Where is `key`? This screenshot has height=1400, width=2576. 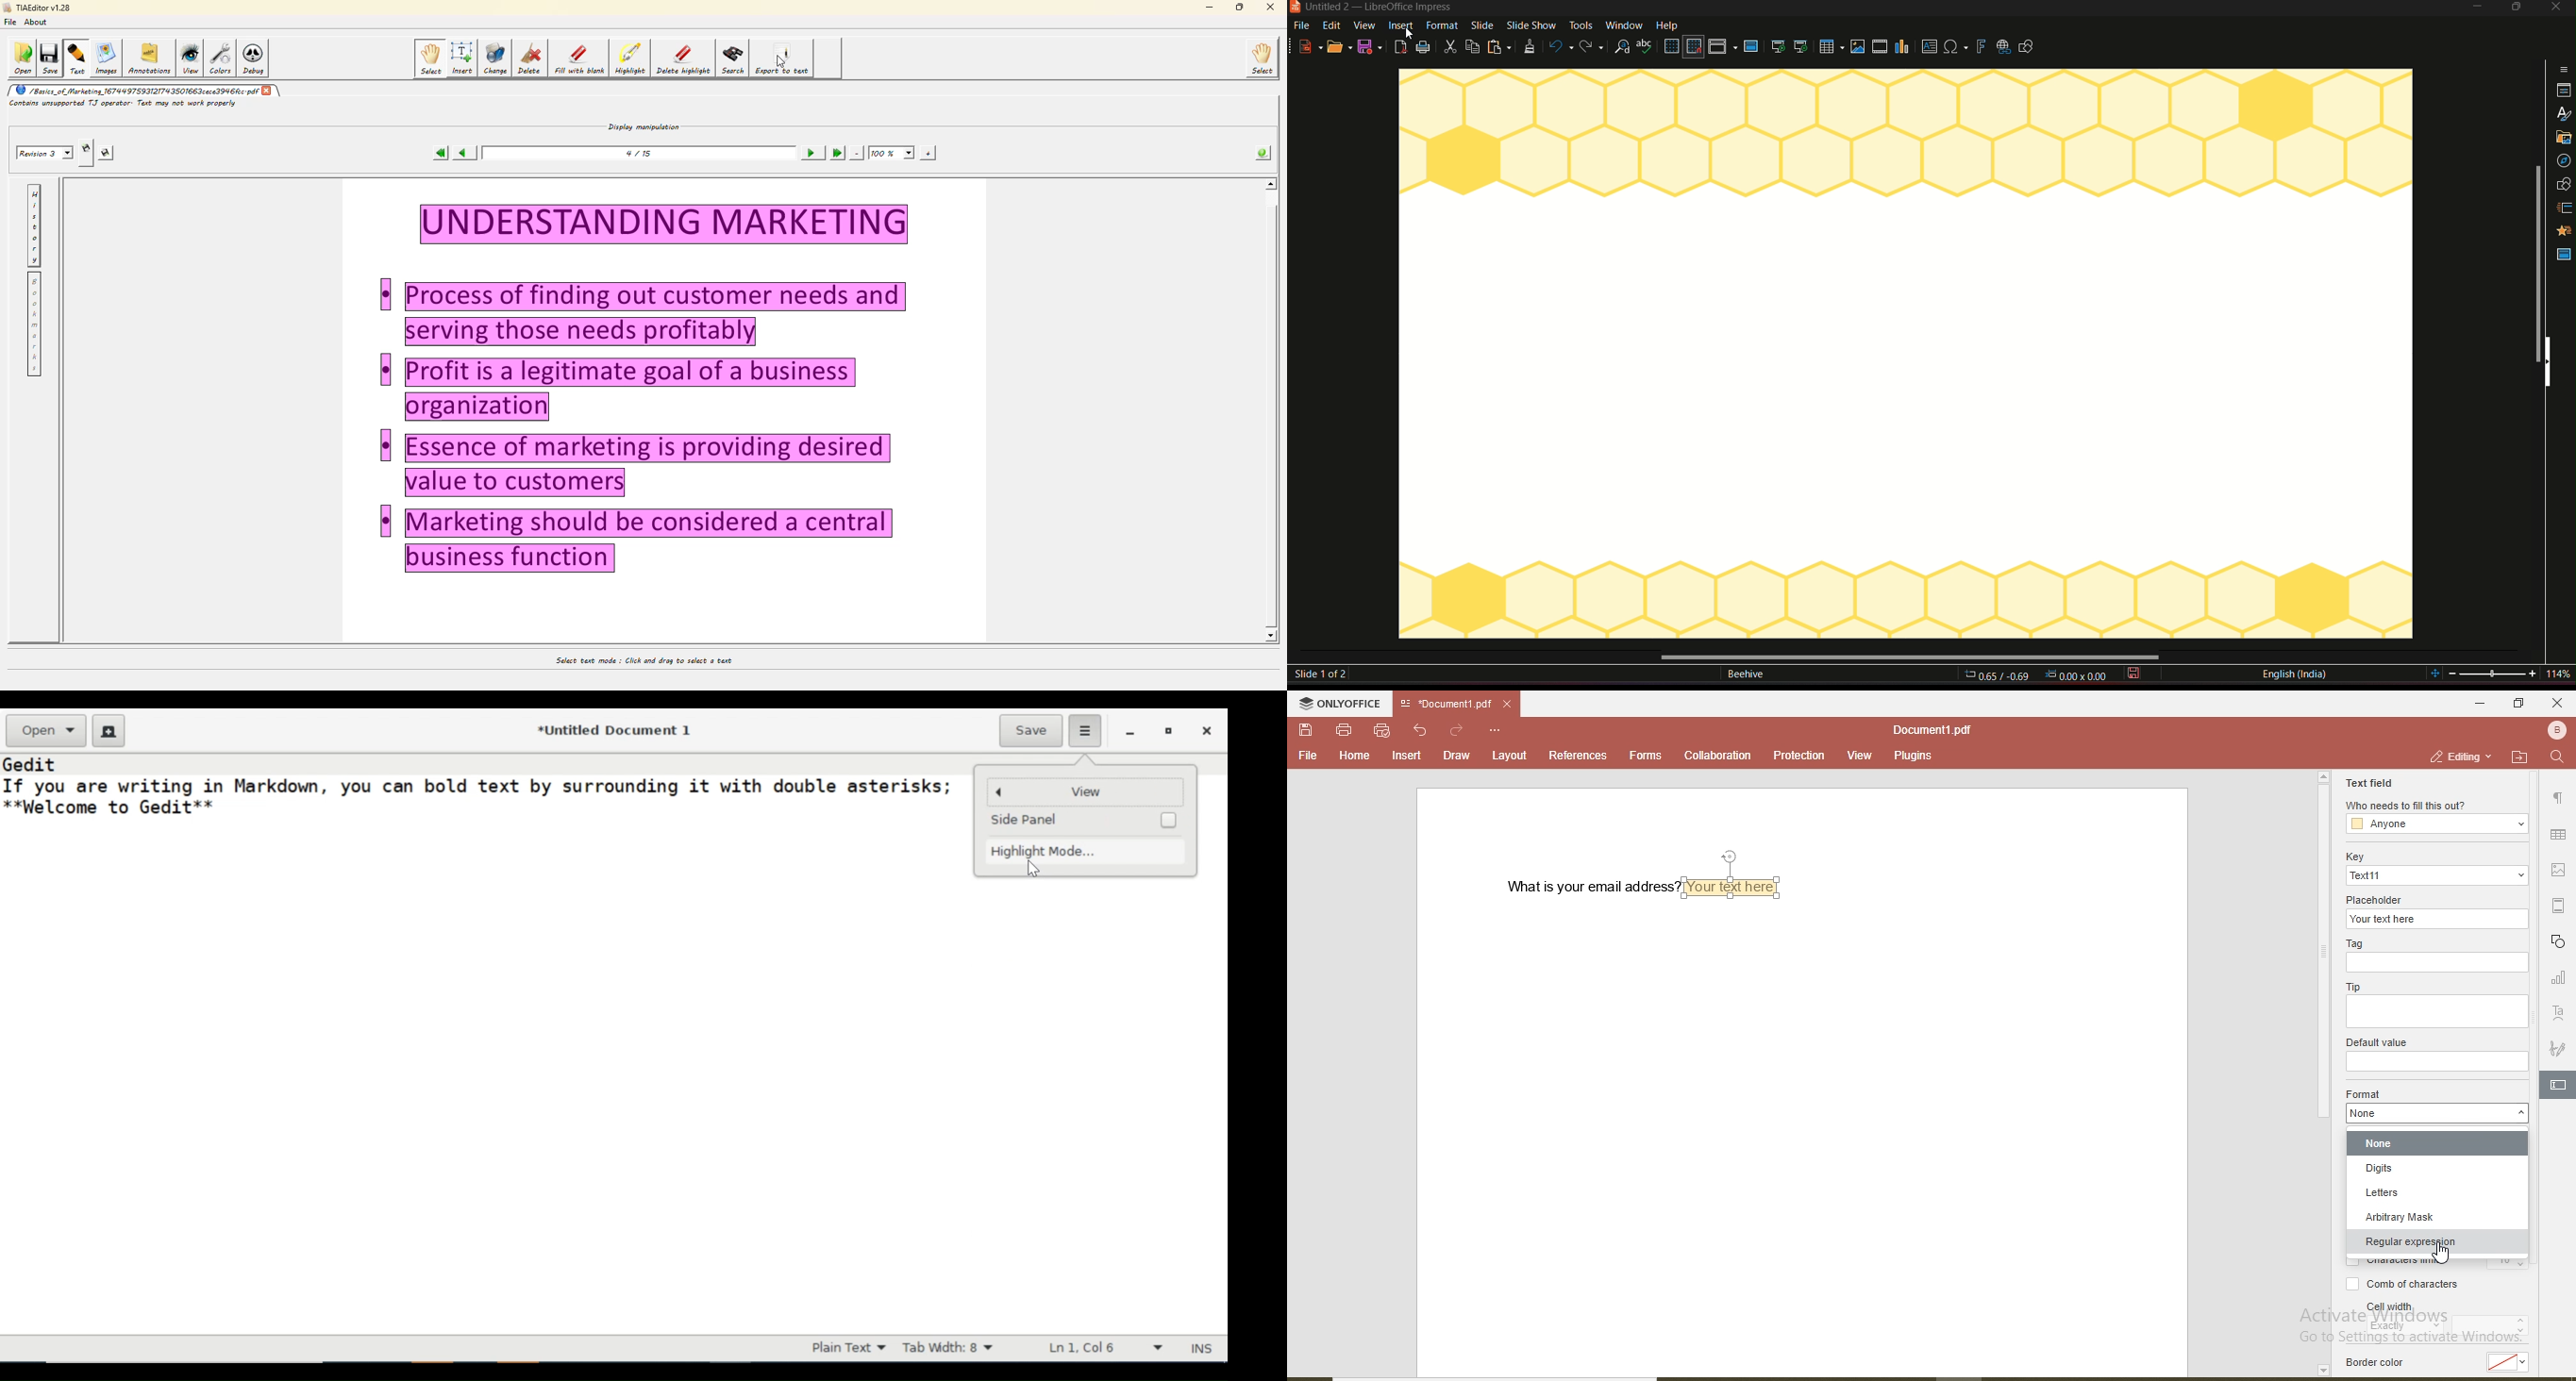
key is located at coordinates (2352, 857).